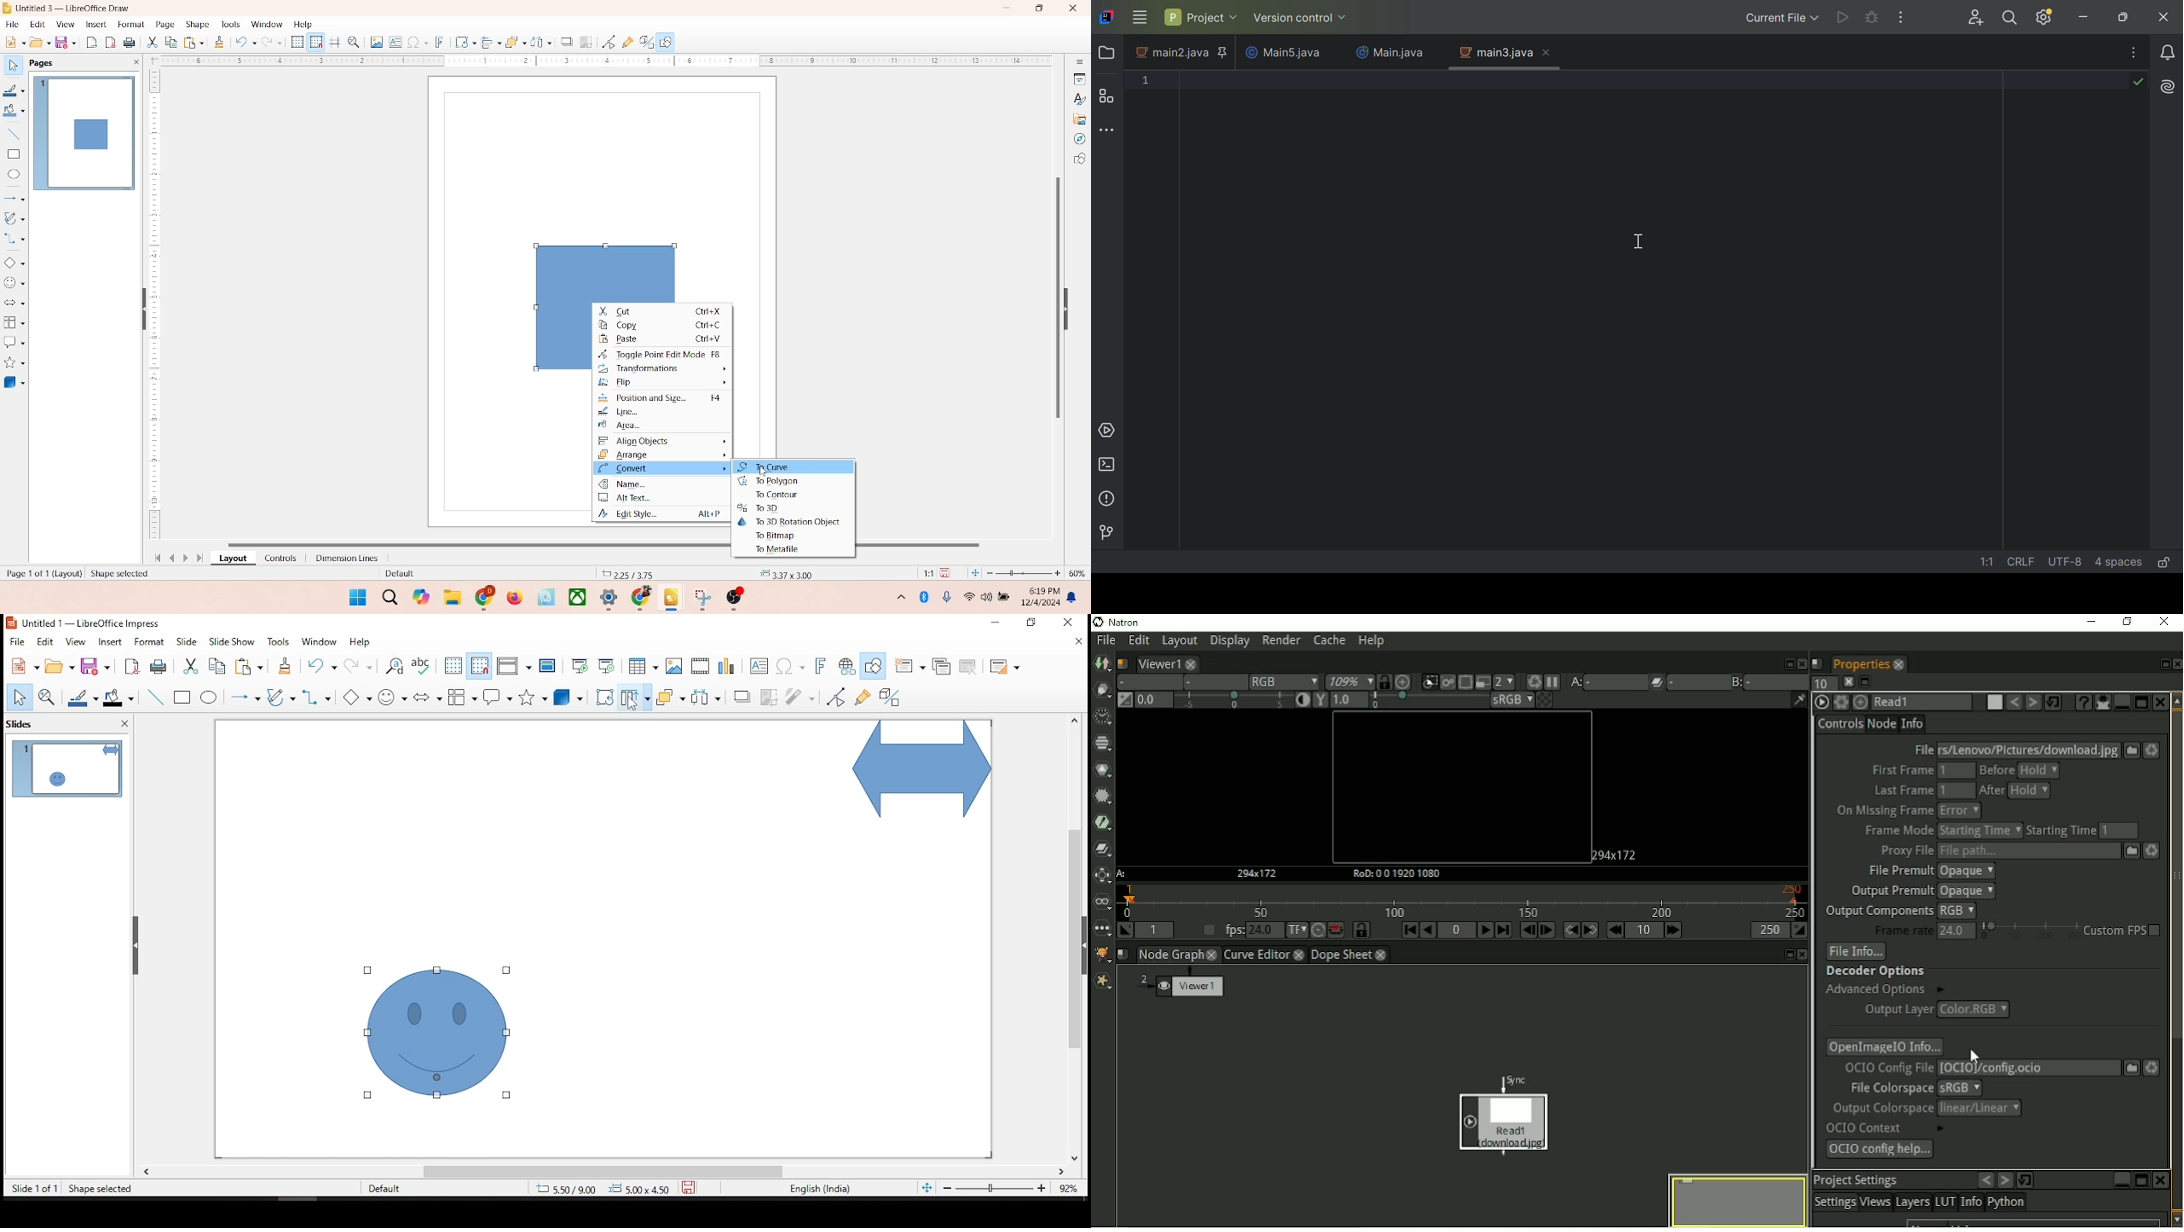 Image resolution: width=2184 pixels, height=1232 pixels. Describe the element at coordinates (316, 697) in the screenshot. I see `connectors` at that location.